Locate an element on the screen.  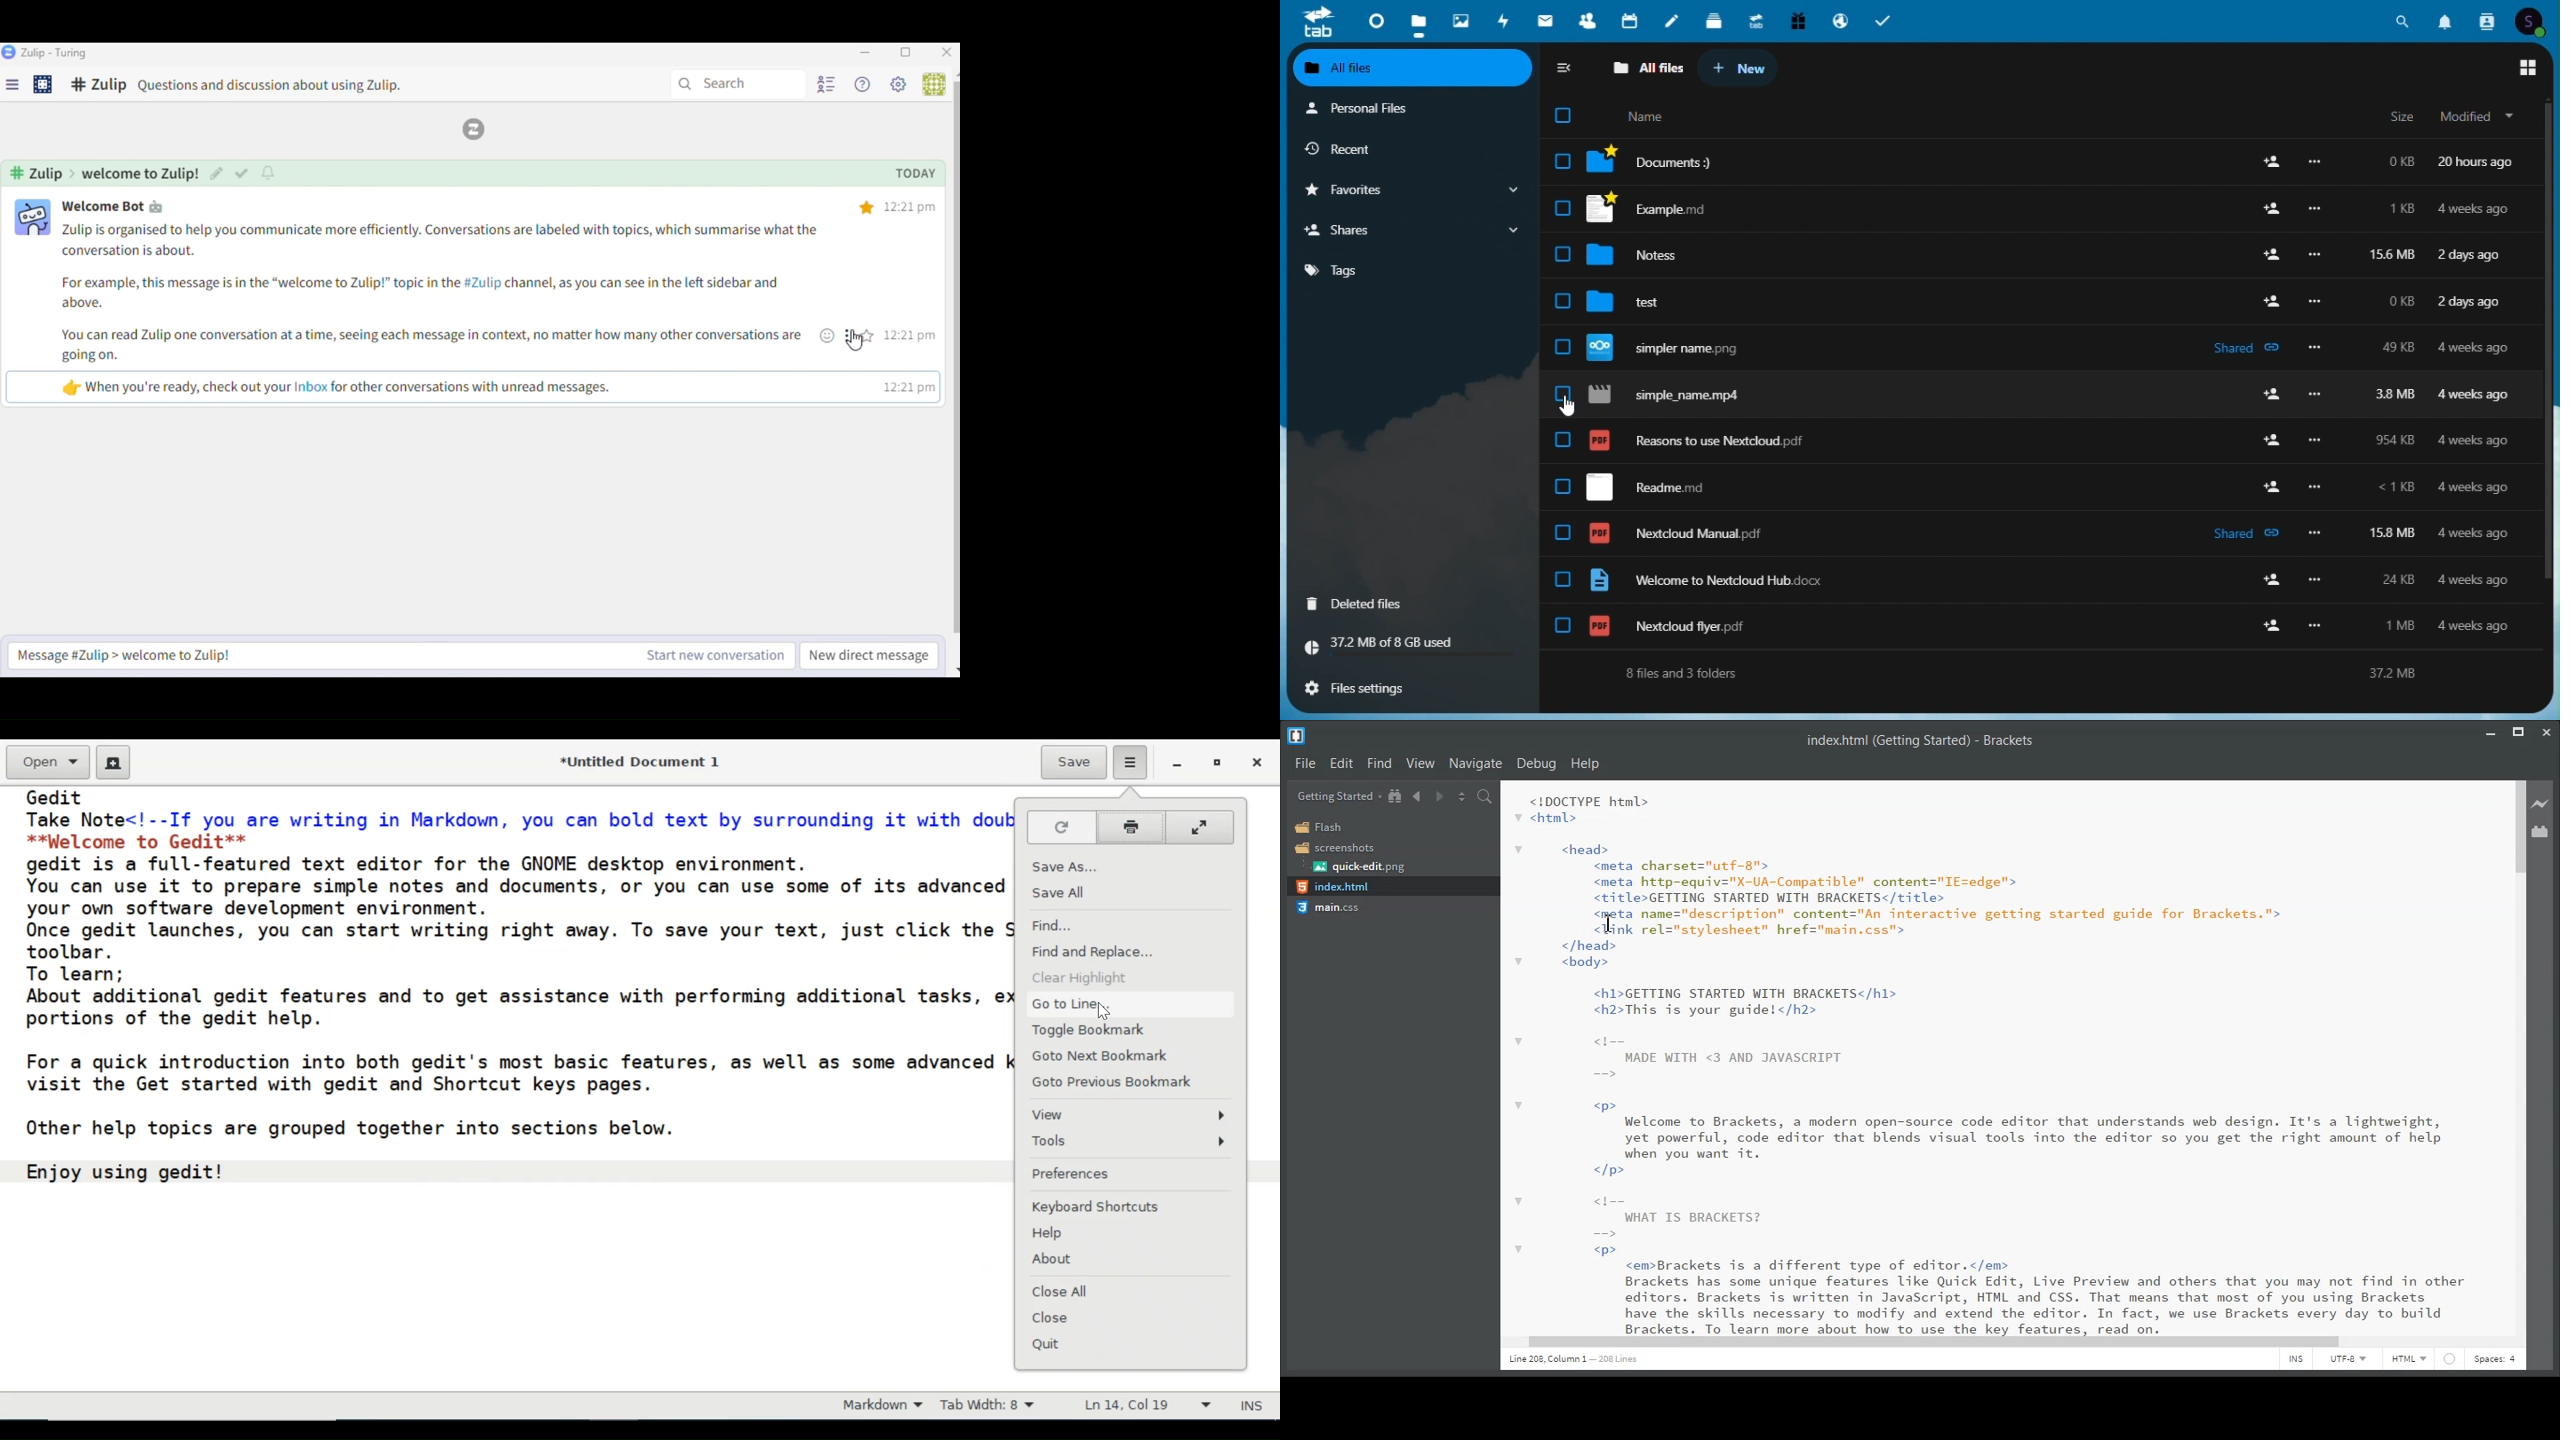
mark is located at coordinates (241, 174).